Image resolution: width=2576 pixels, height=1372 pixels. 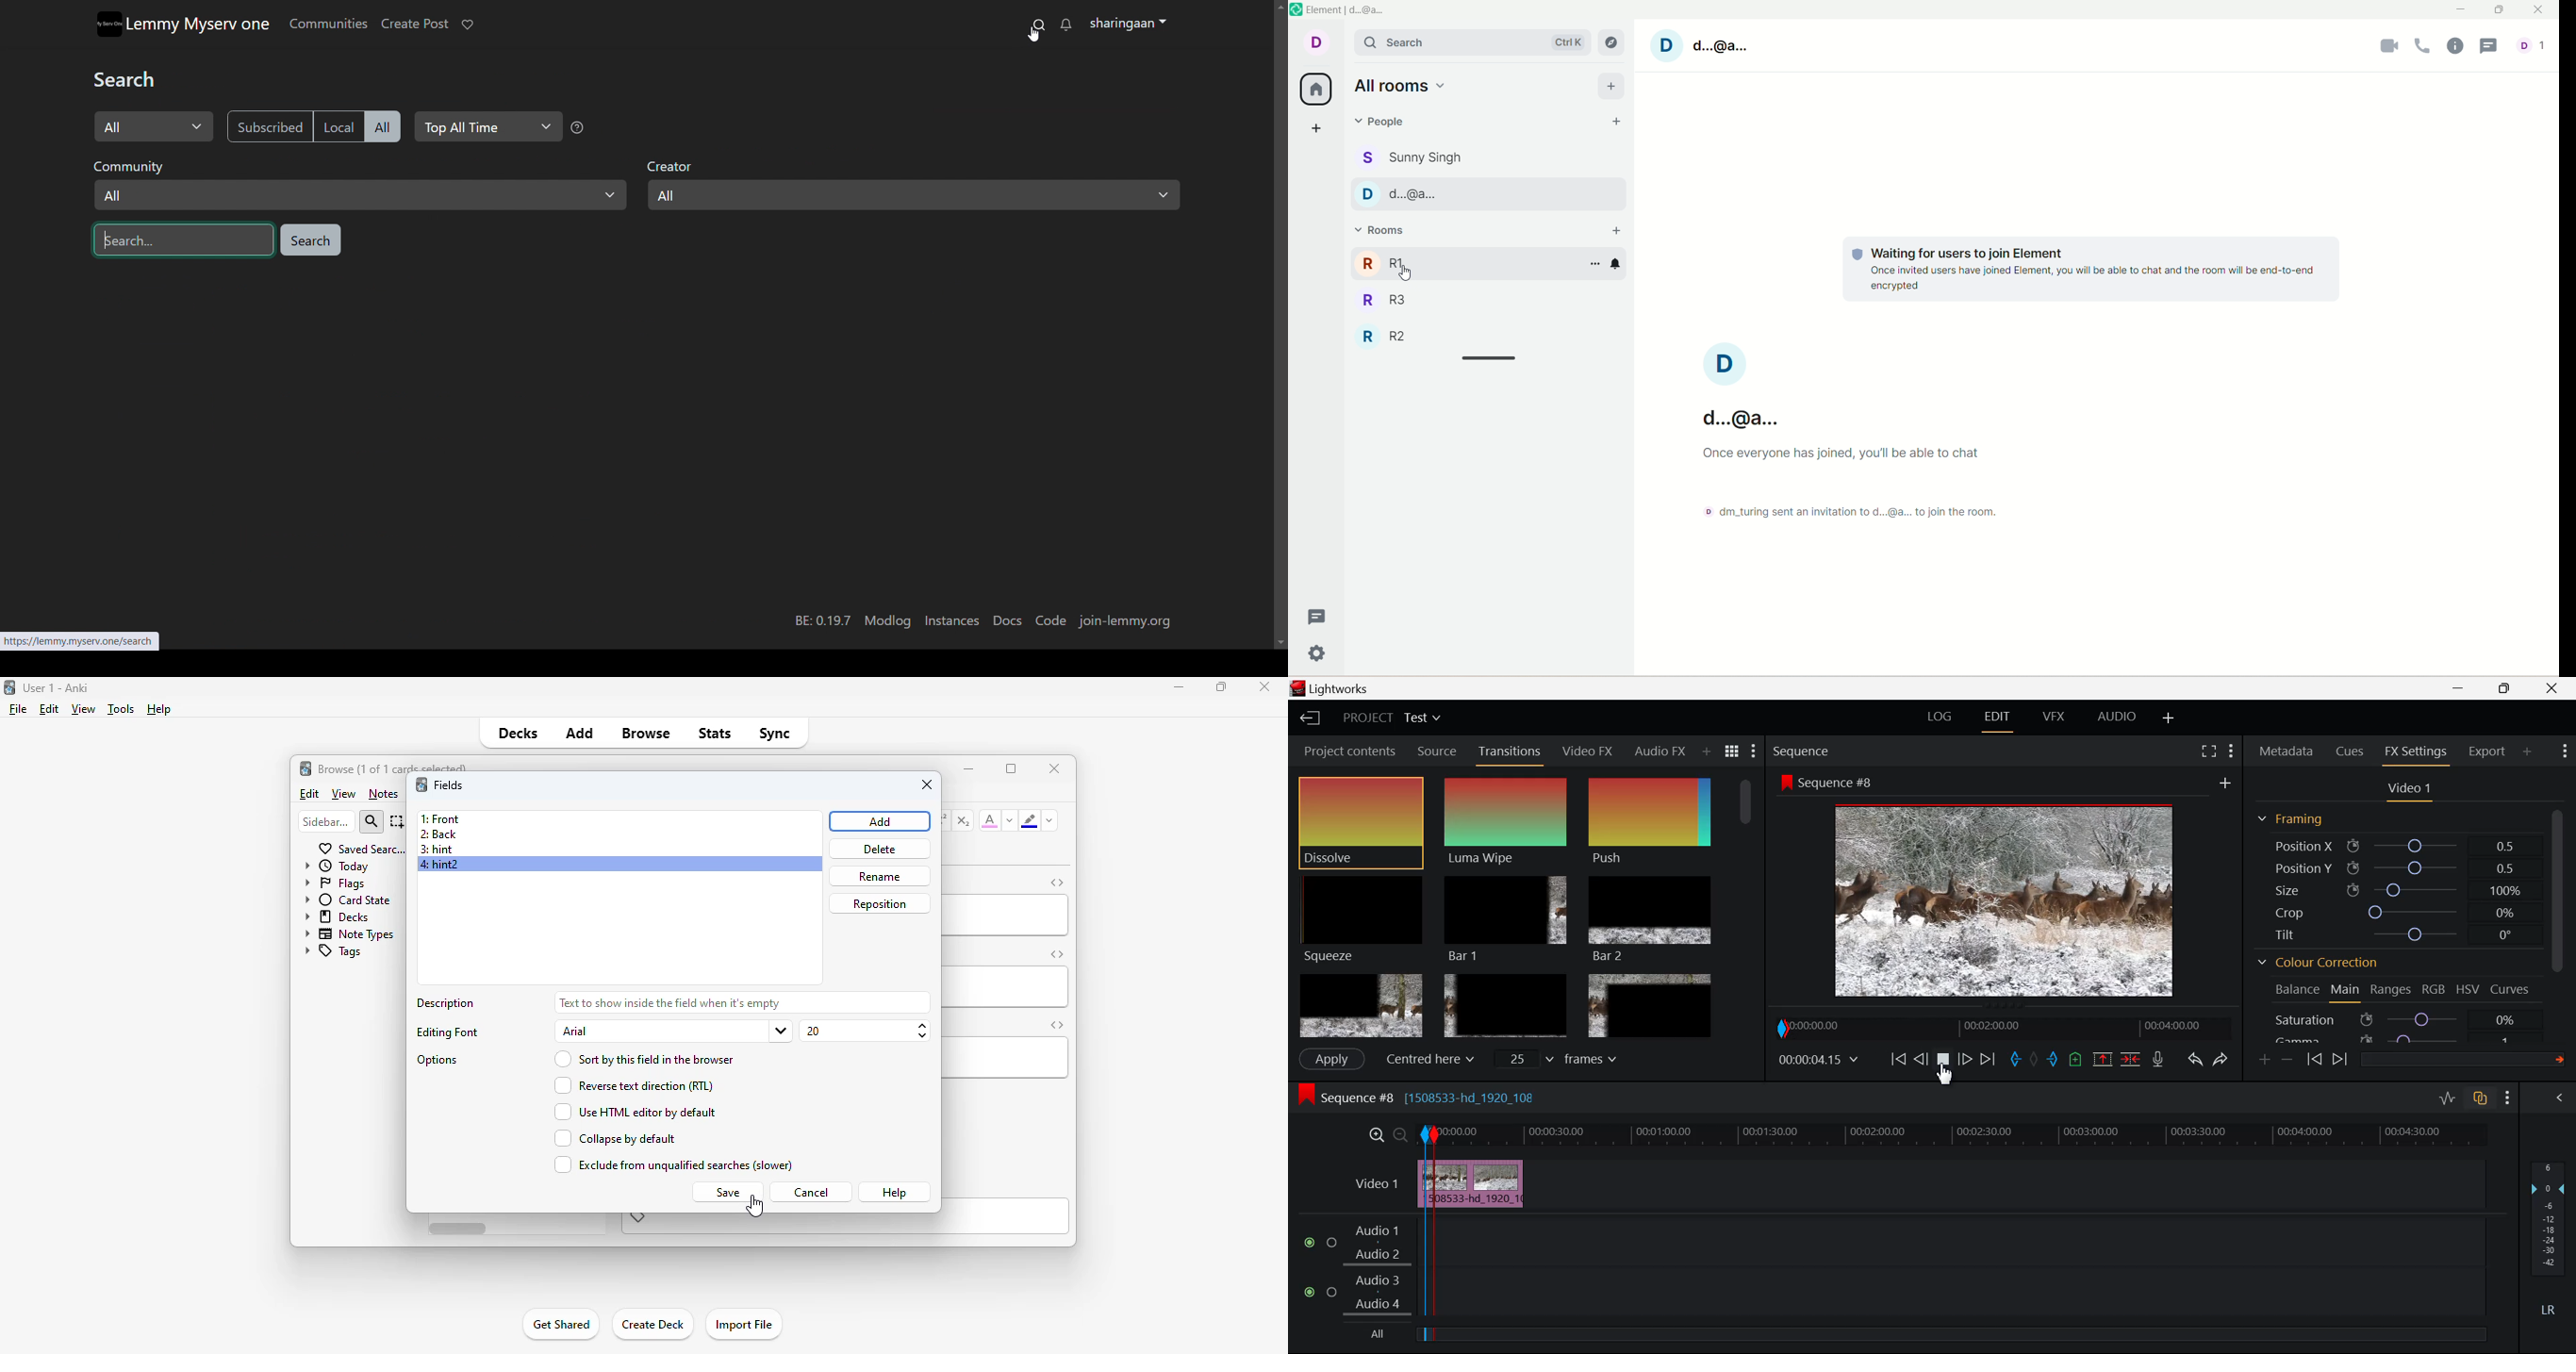 What do you see at coordinates (362, 848) in the screenshot?
I see `saved searches` at bounding box center [362, 848].